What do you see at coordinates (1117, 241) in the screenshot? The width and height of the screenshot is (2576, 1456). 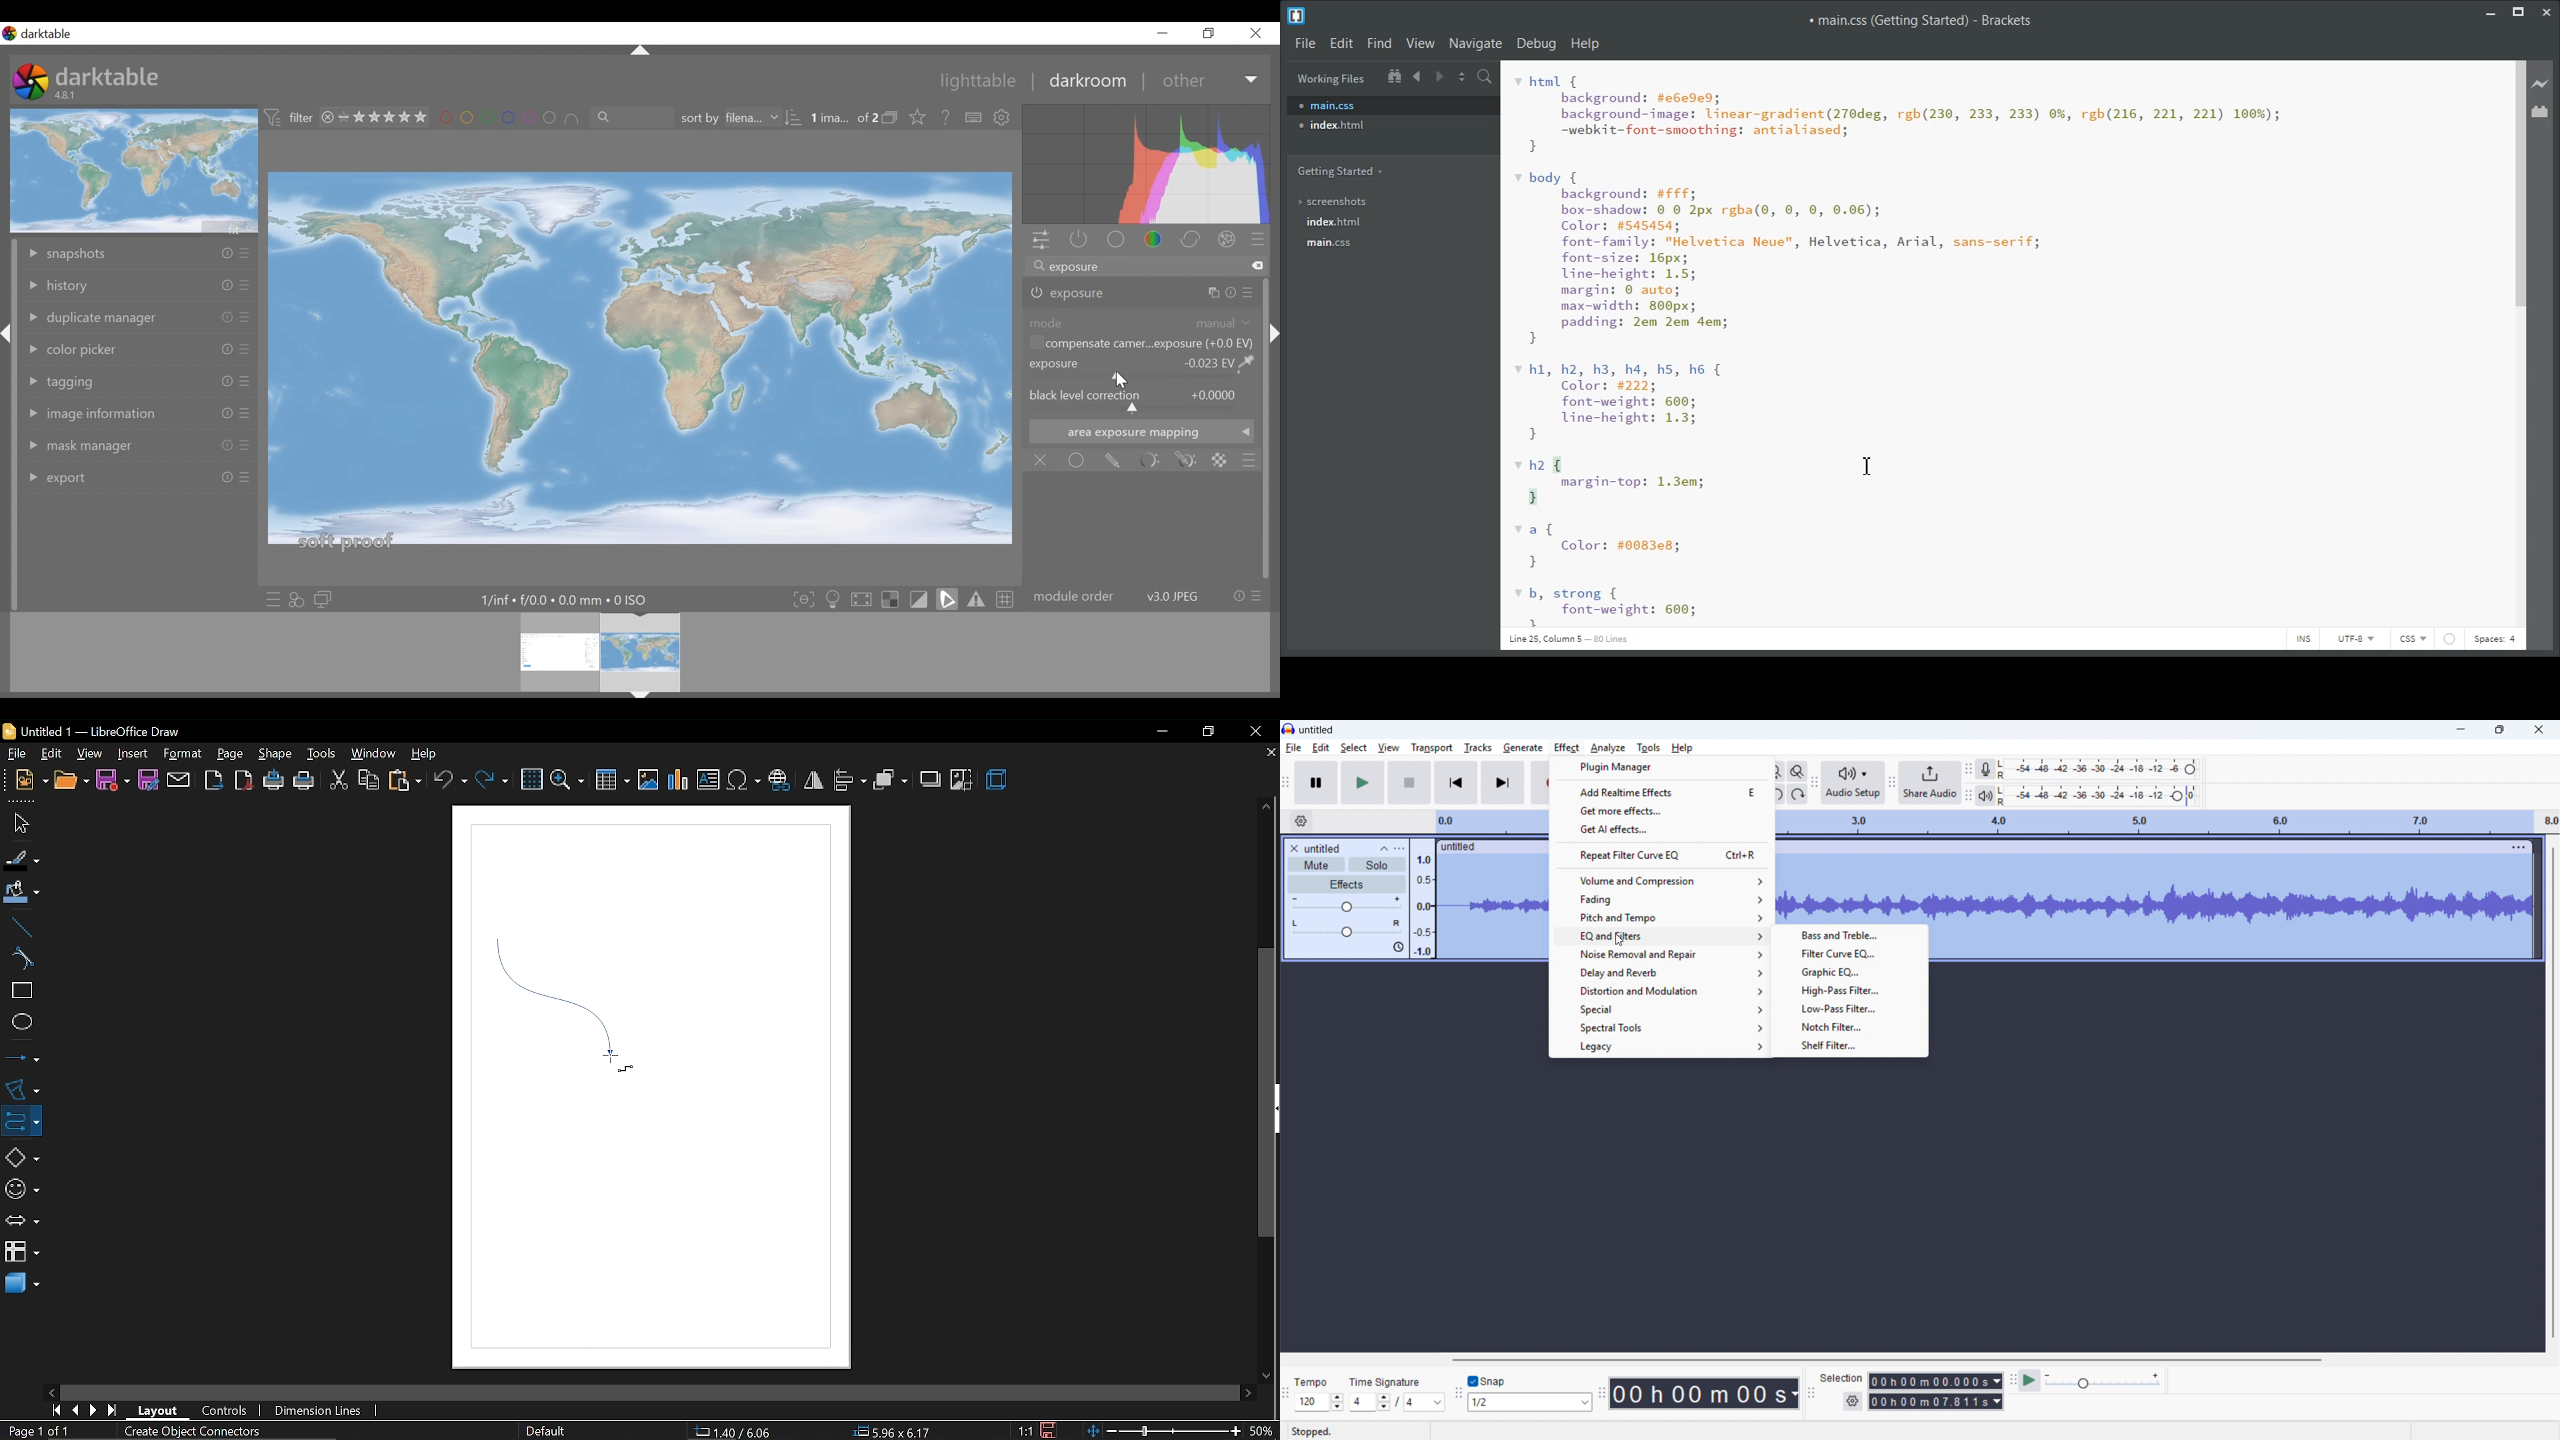 I see `base` at bounding box center [1117, 241].